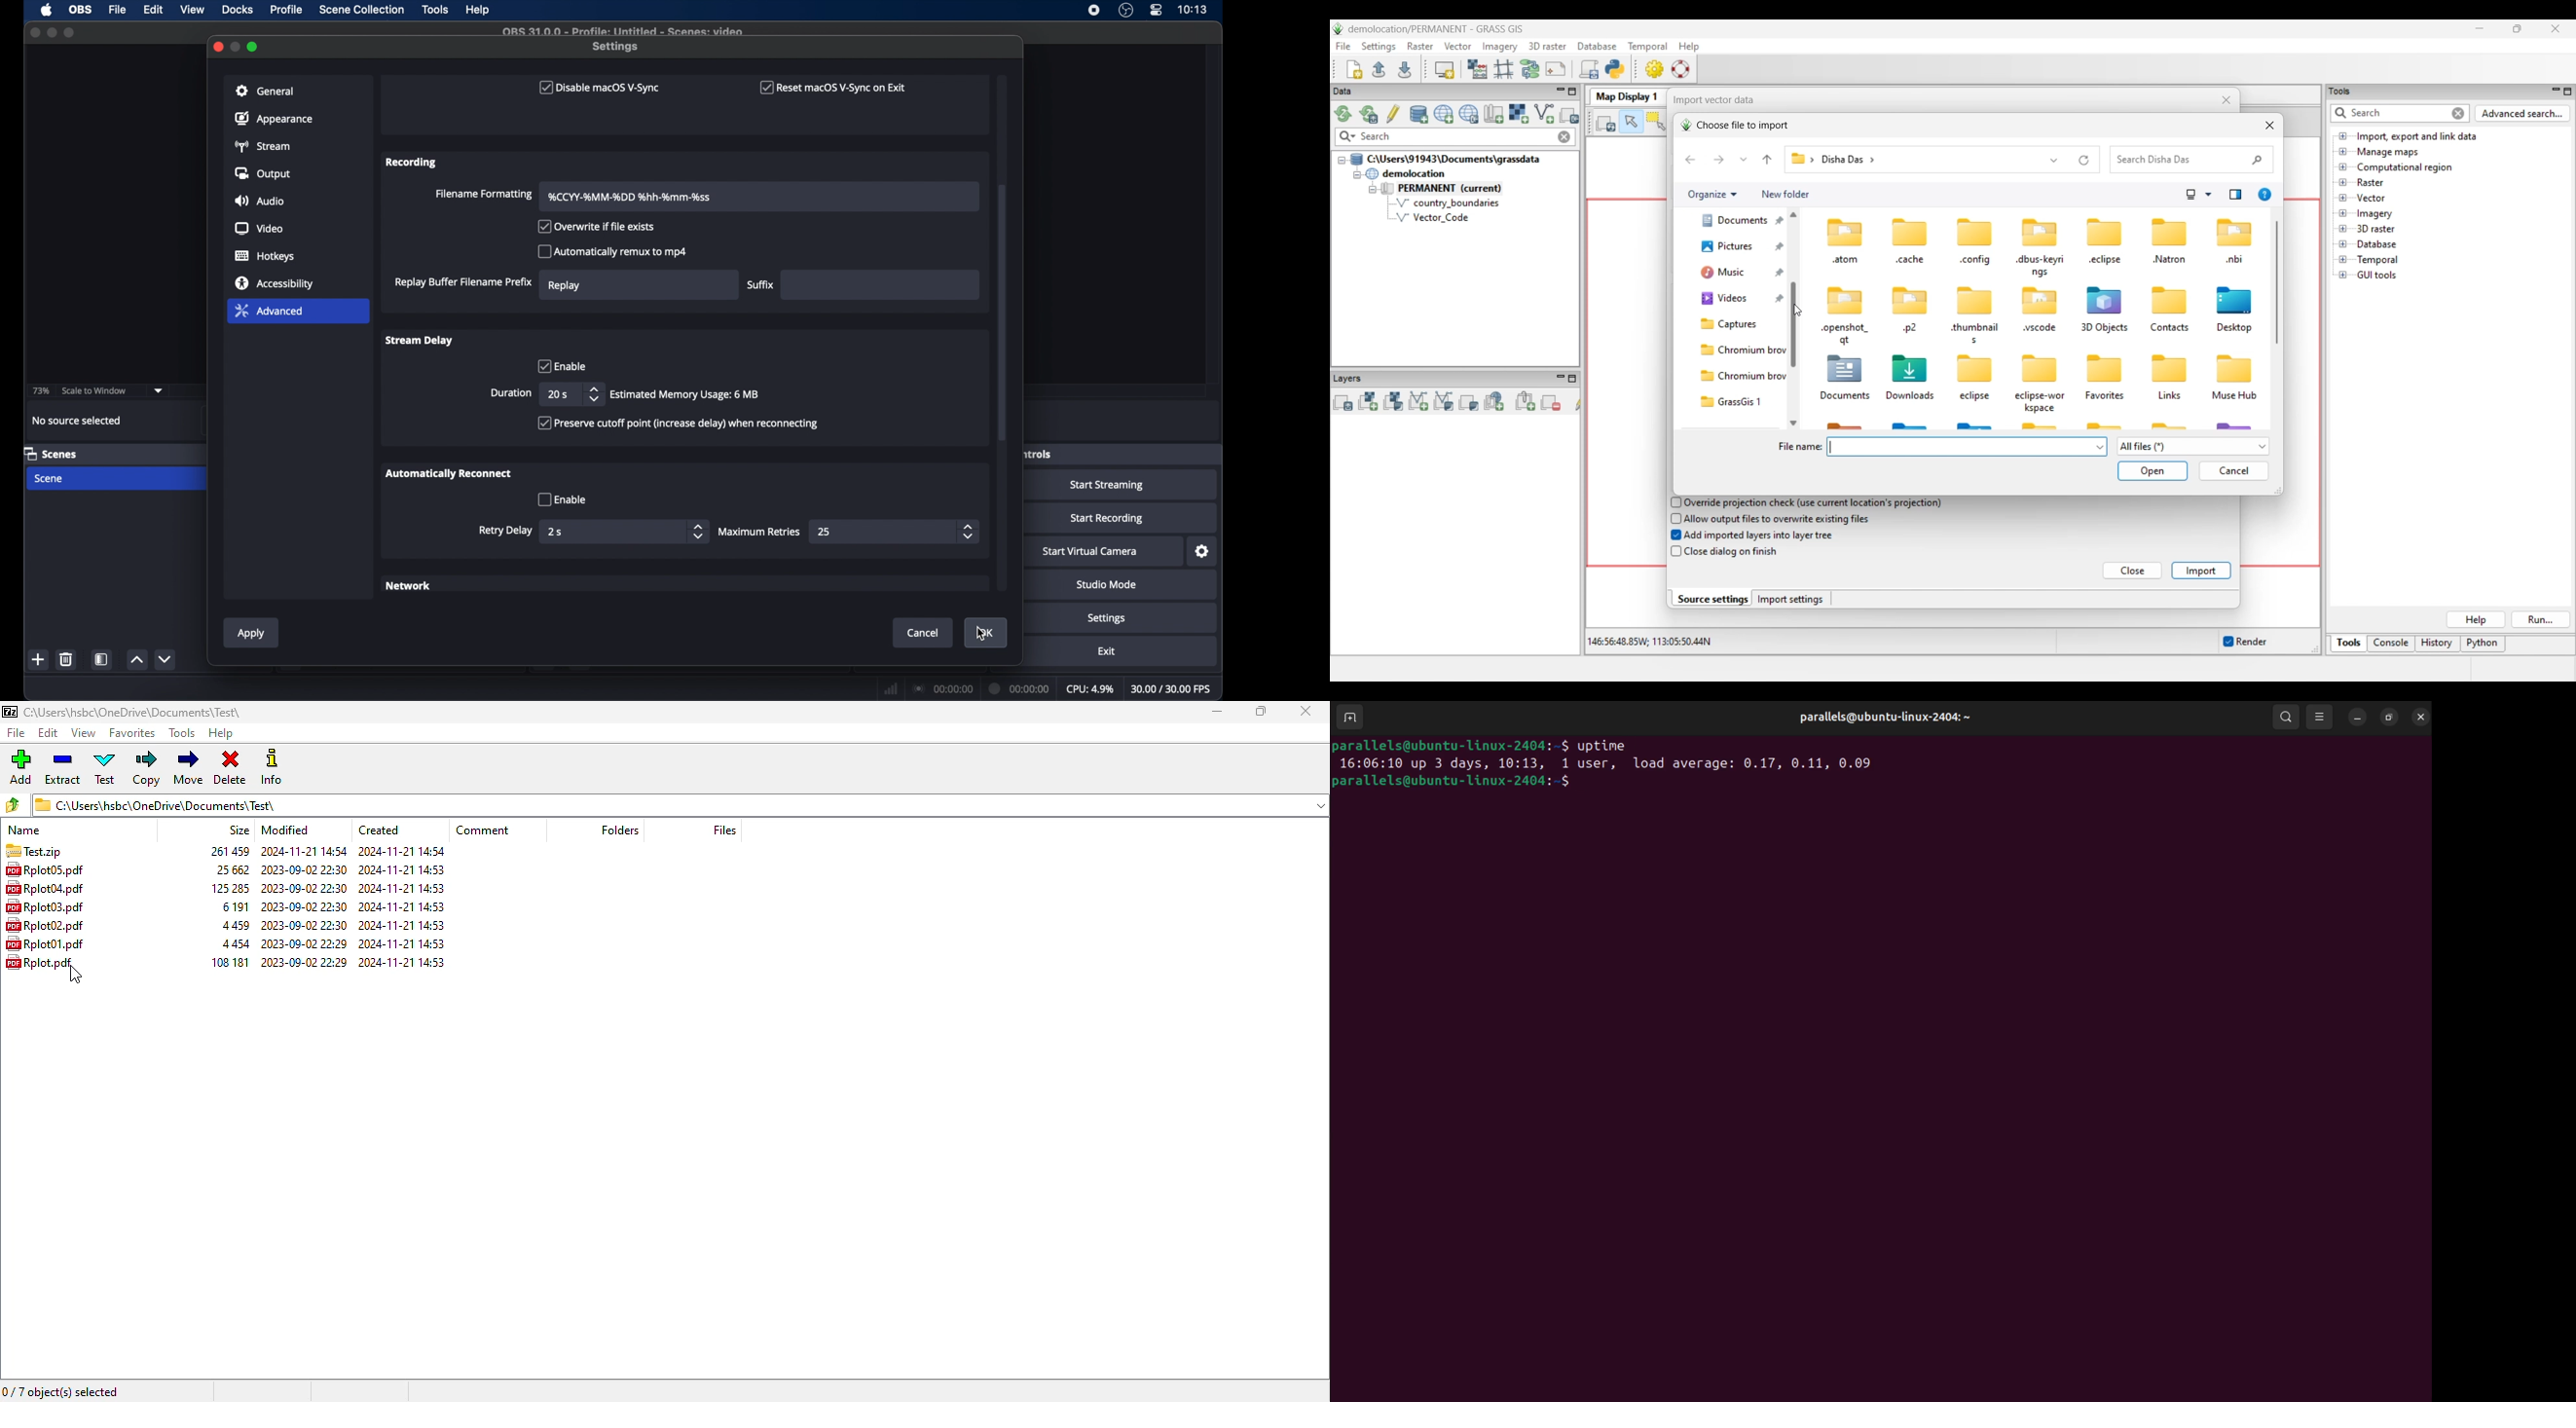  What do you see at coordinates (511, 393) in the screenshot?
I see `duration` at bounding box center [511, 393].